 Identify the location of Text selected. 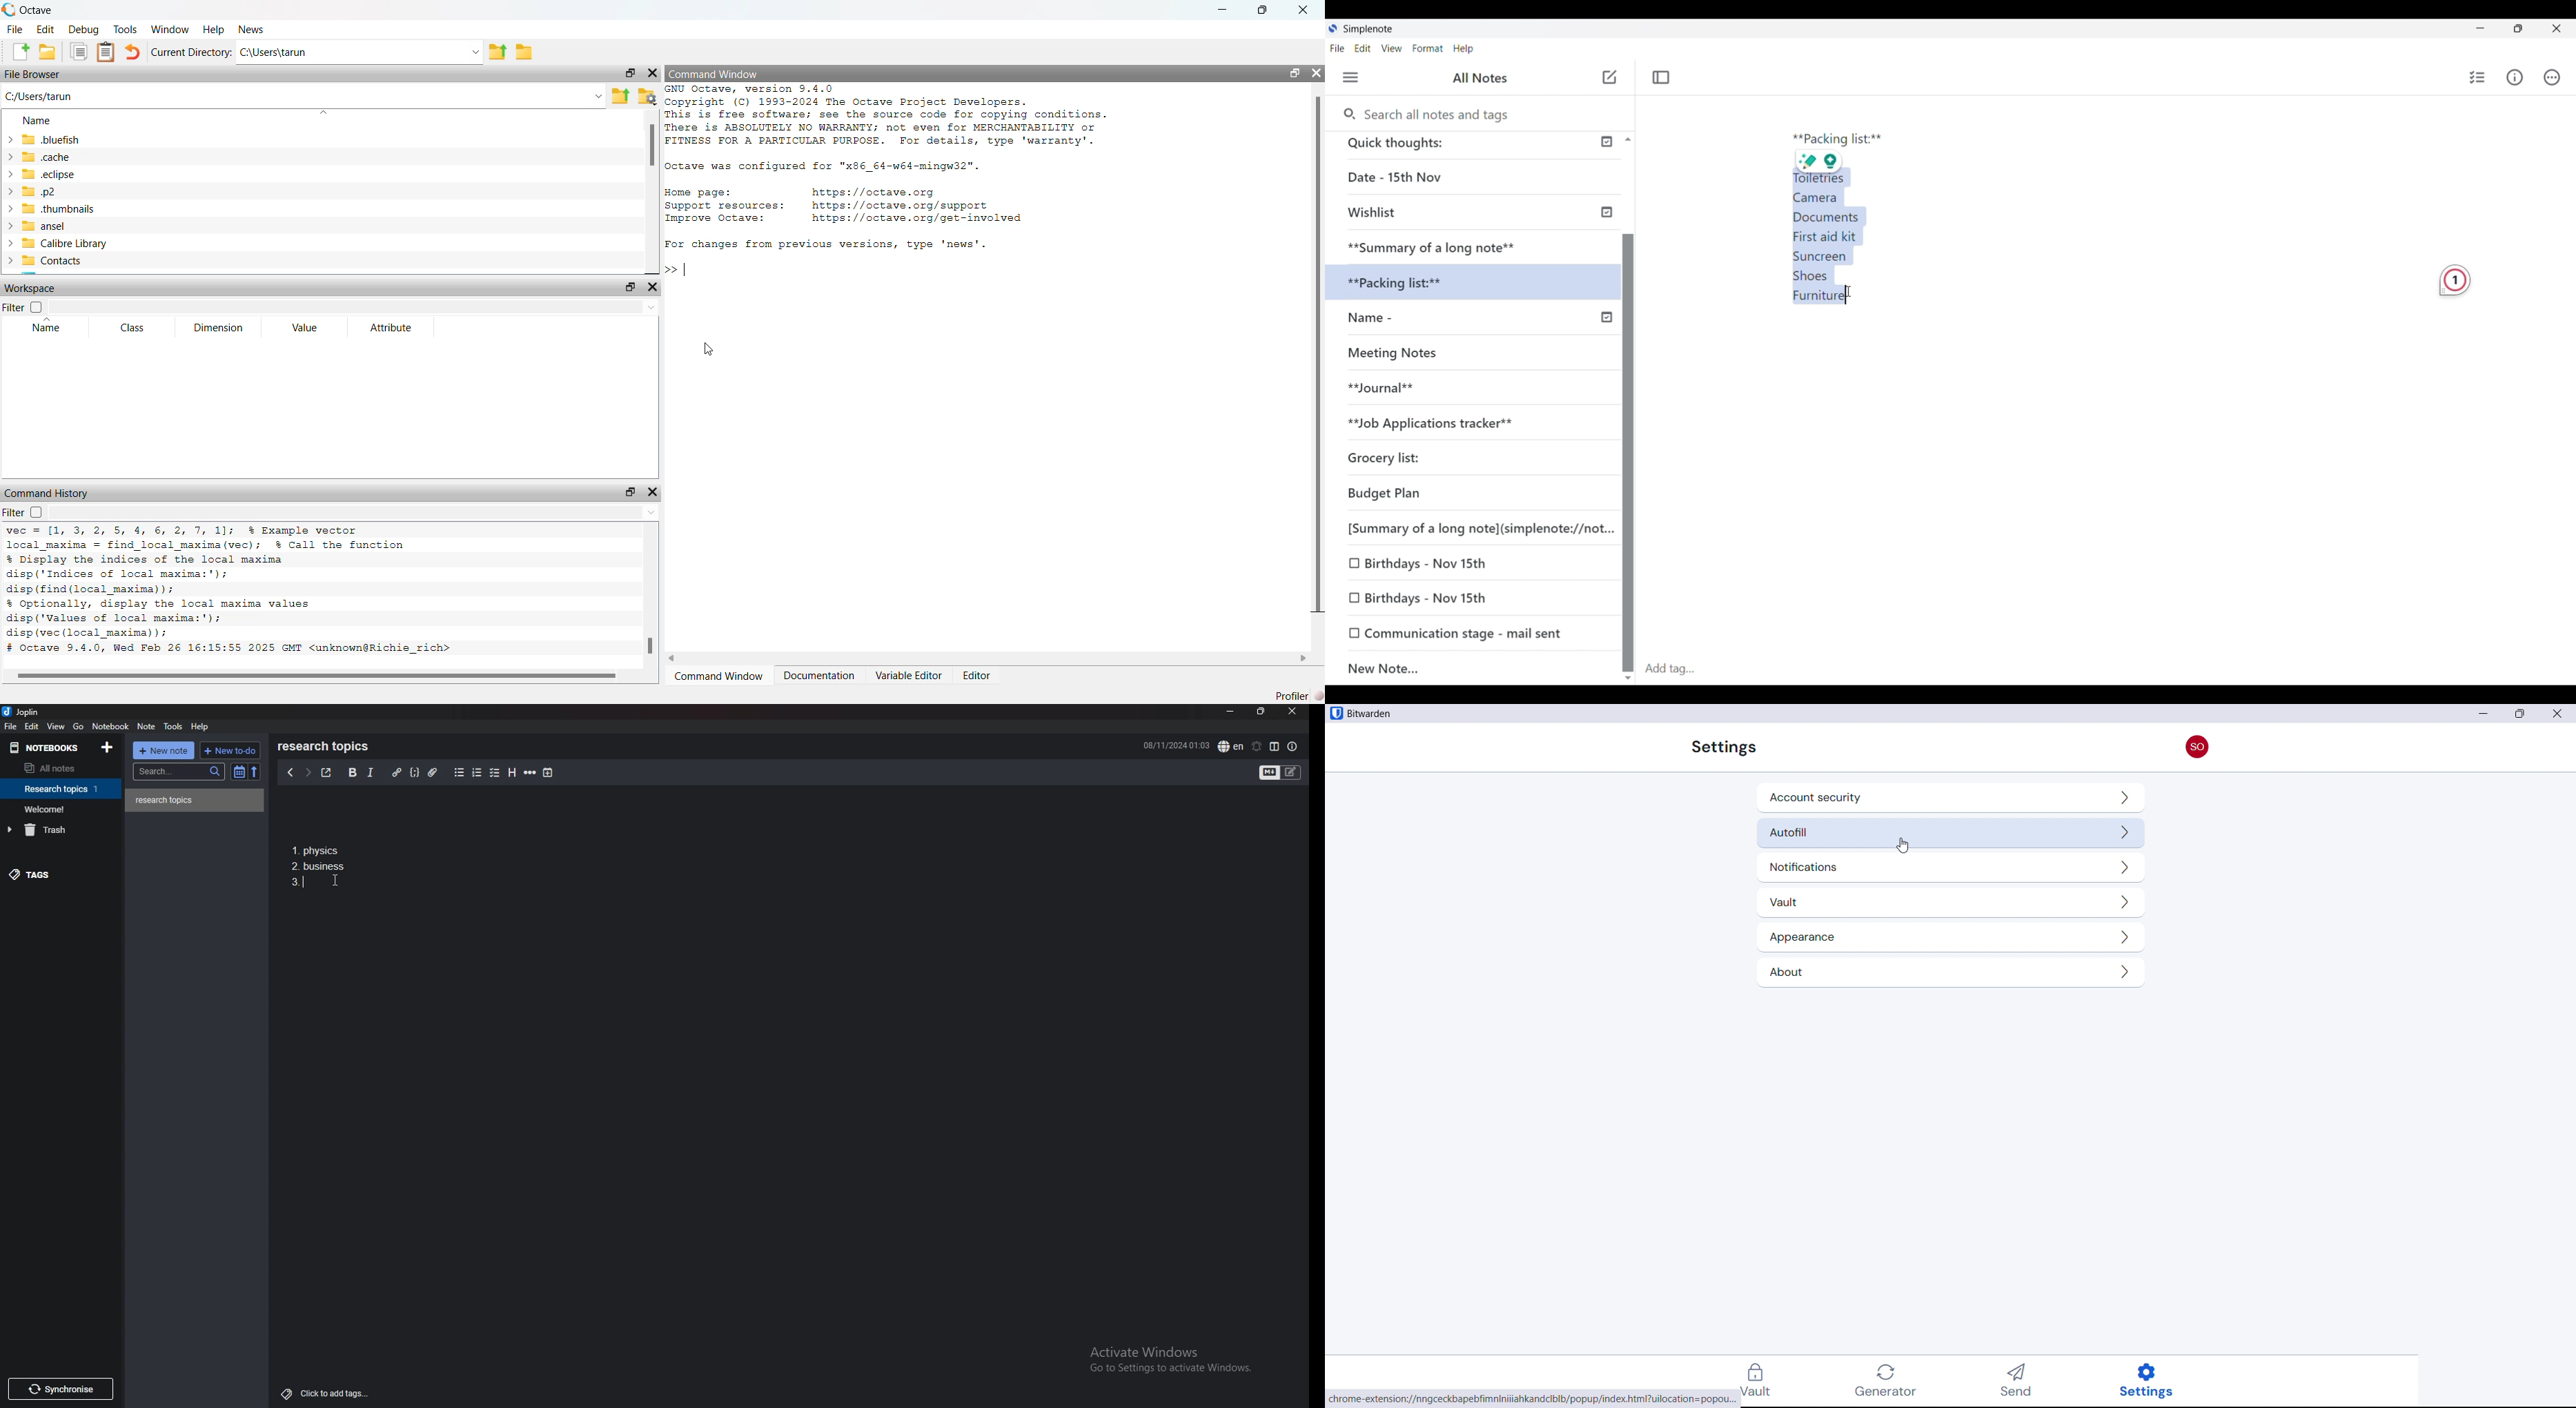
(1832, 240).